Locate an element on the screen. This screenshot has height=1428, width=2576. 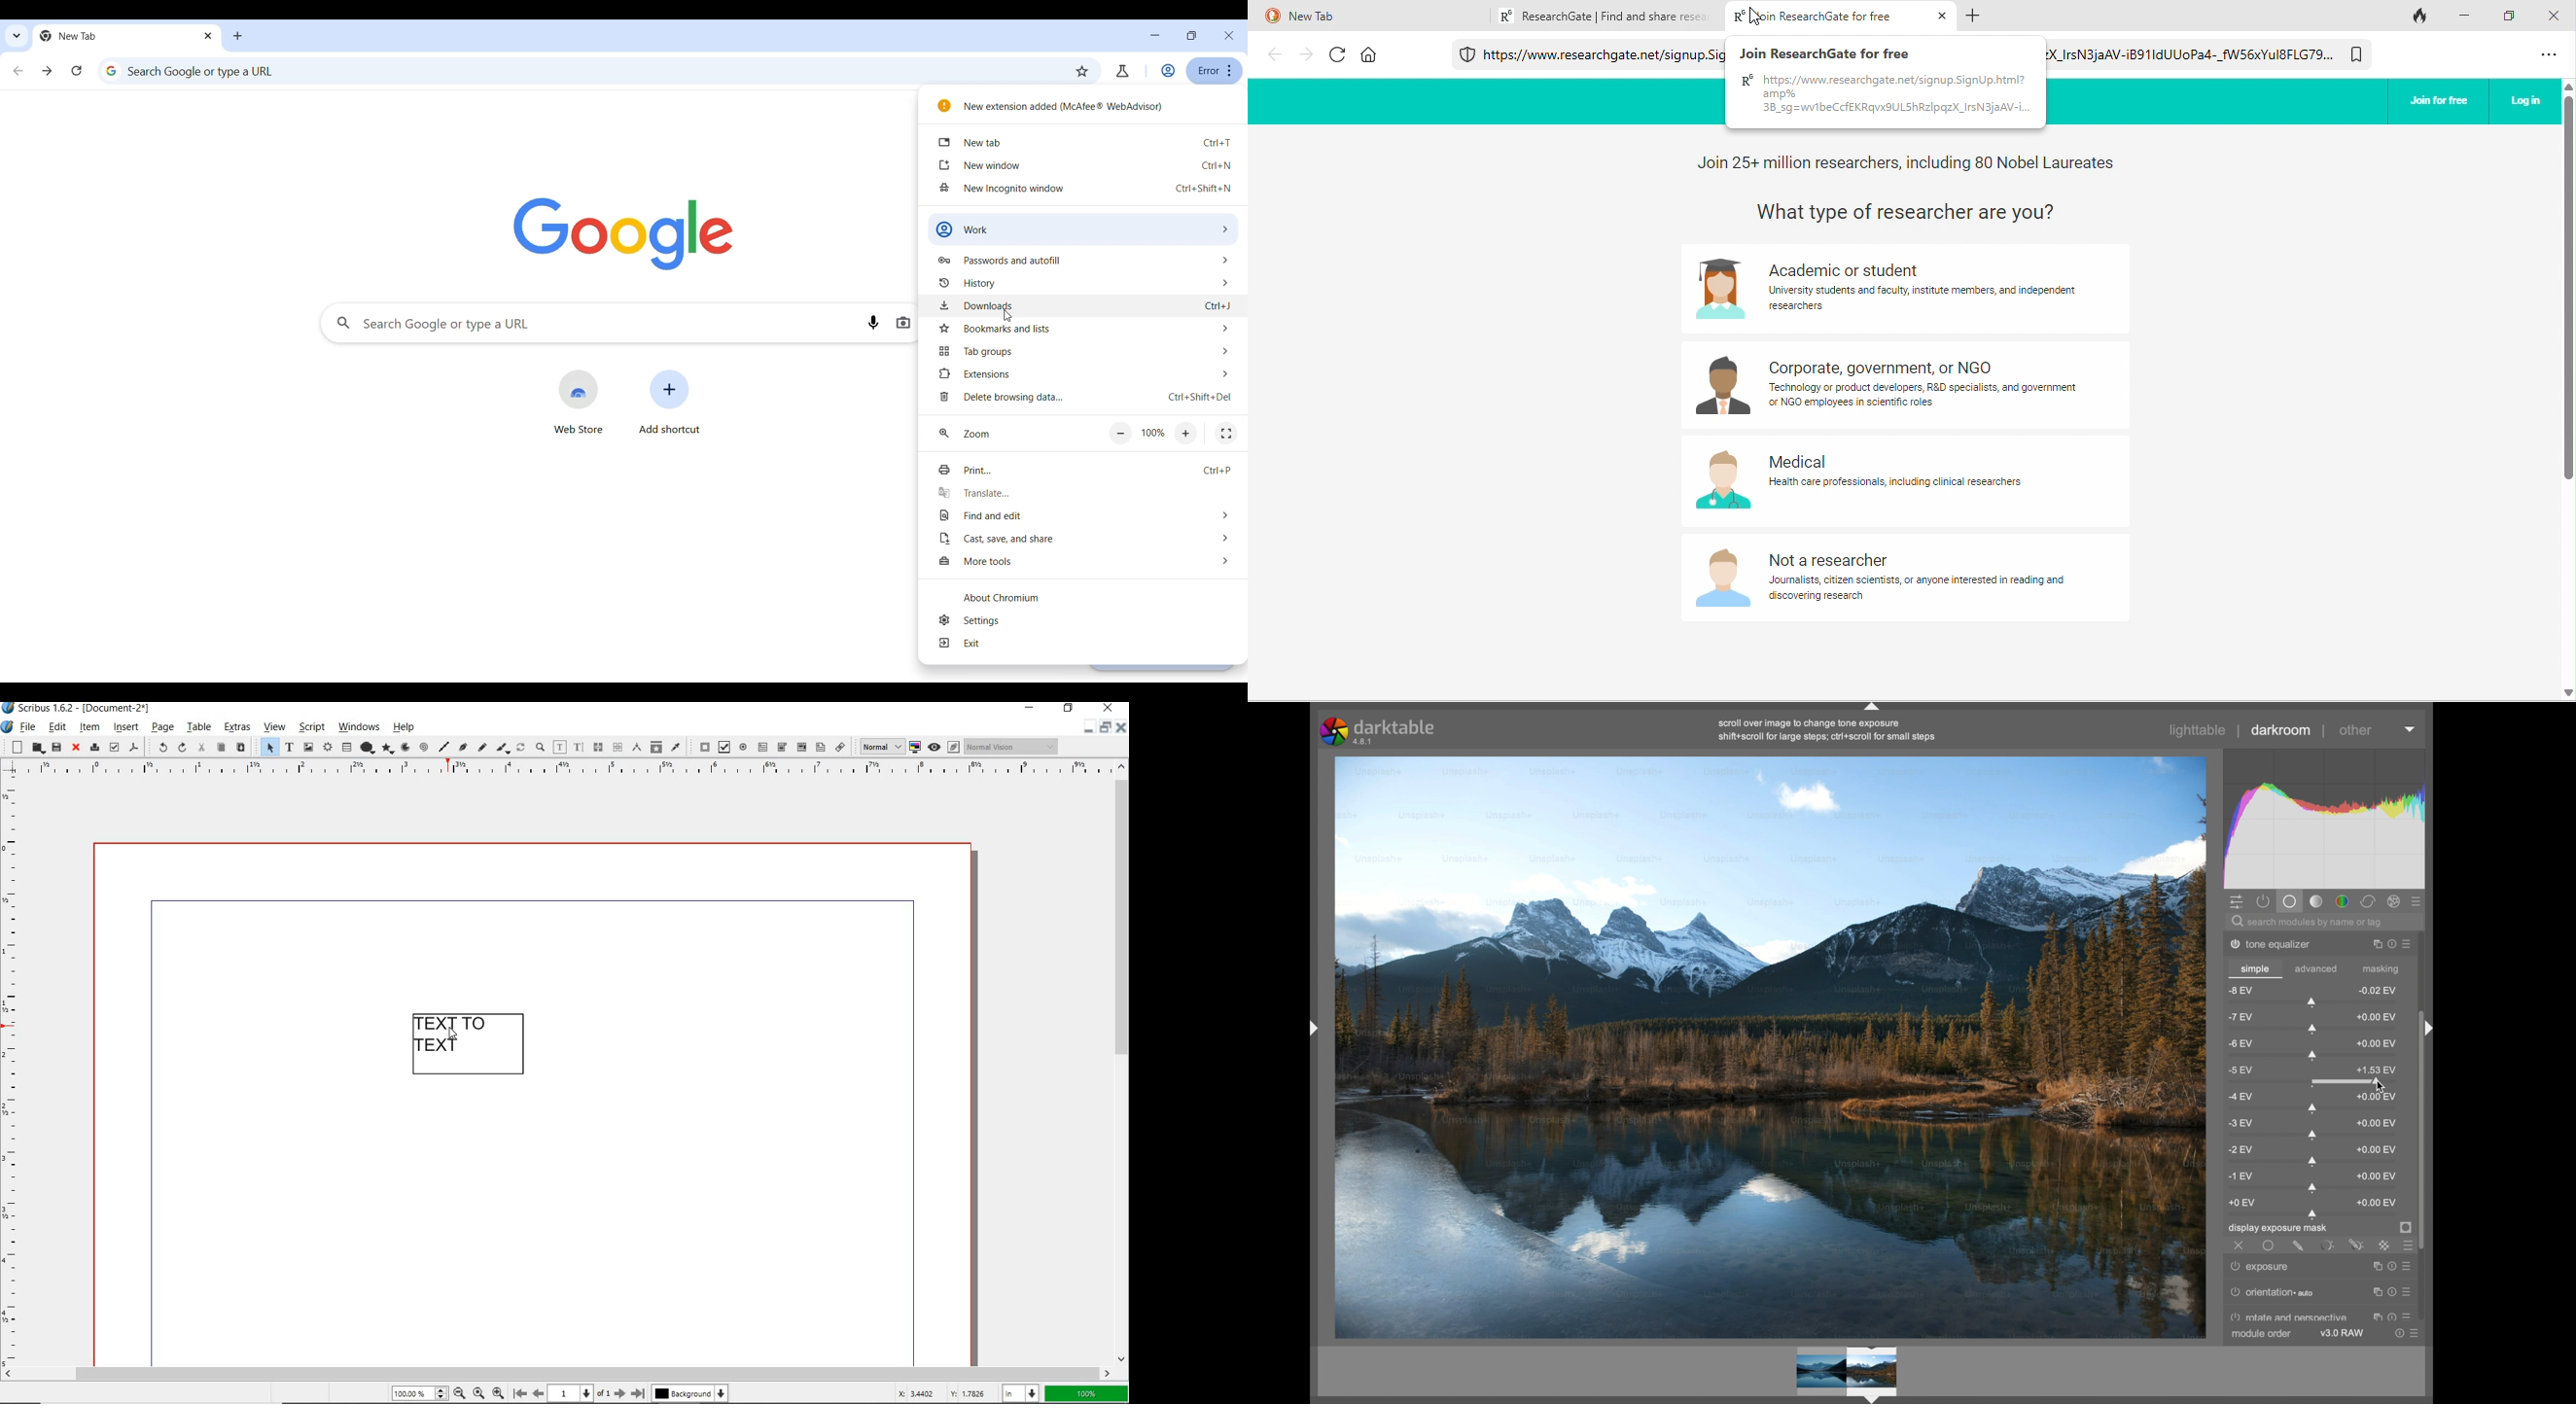
Chrome labs is located at coordinates (1123, 71).